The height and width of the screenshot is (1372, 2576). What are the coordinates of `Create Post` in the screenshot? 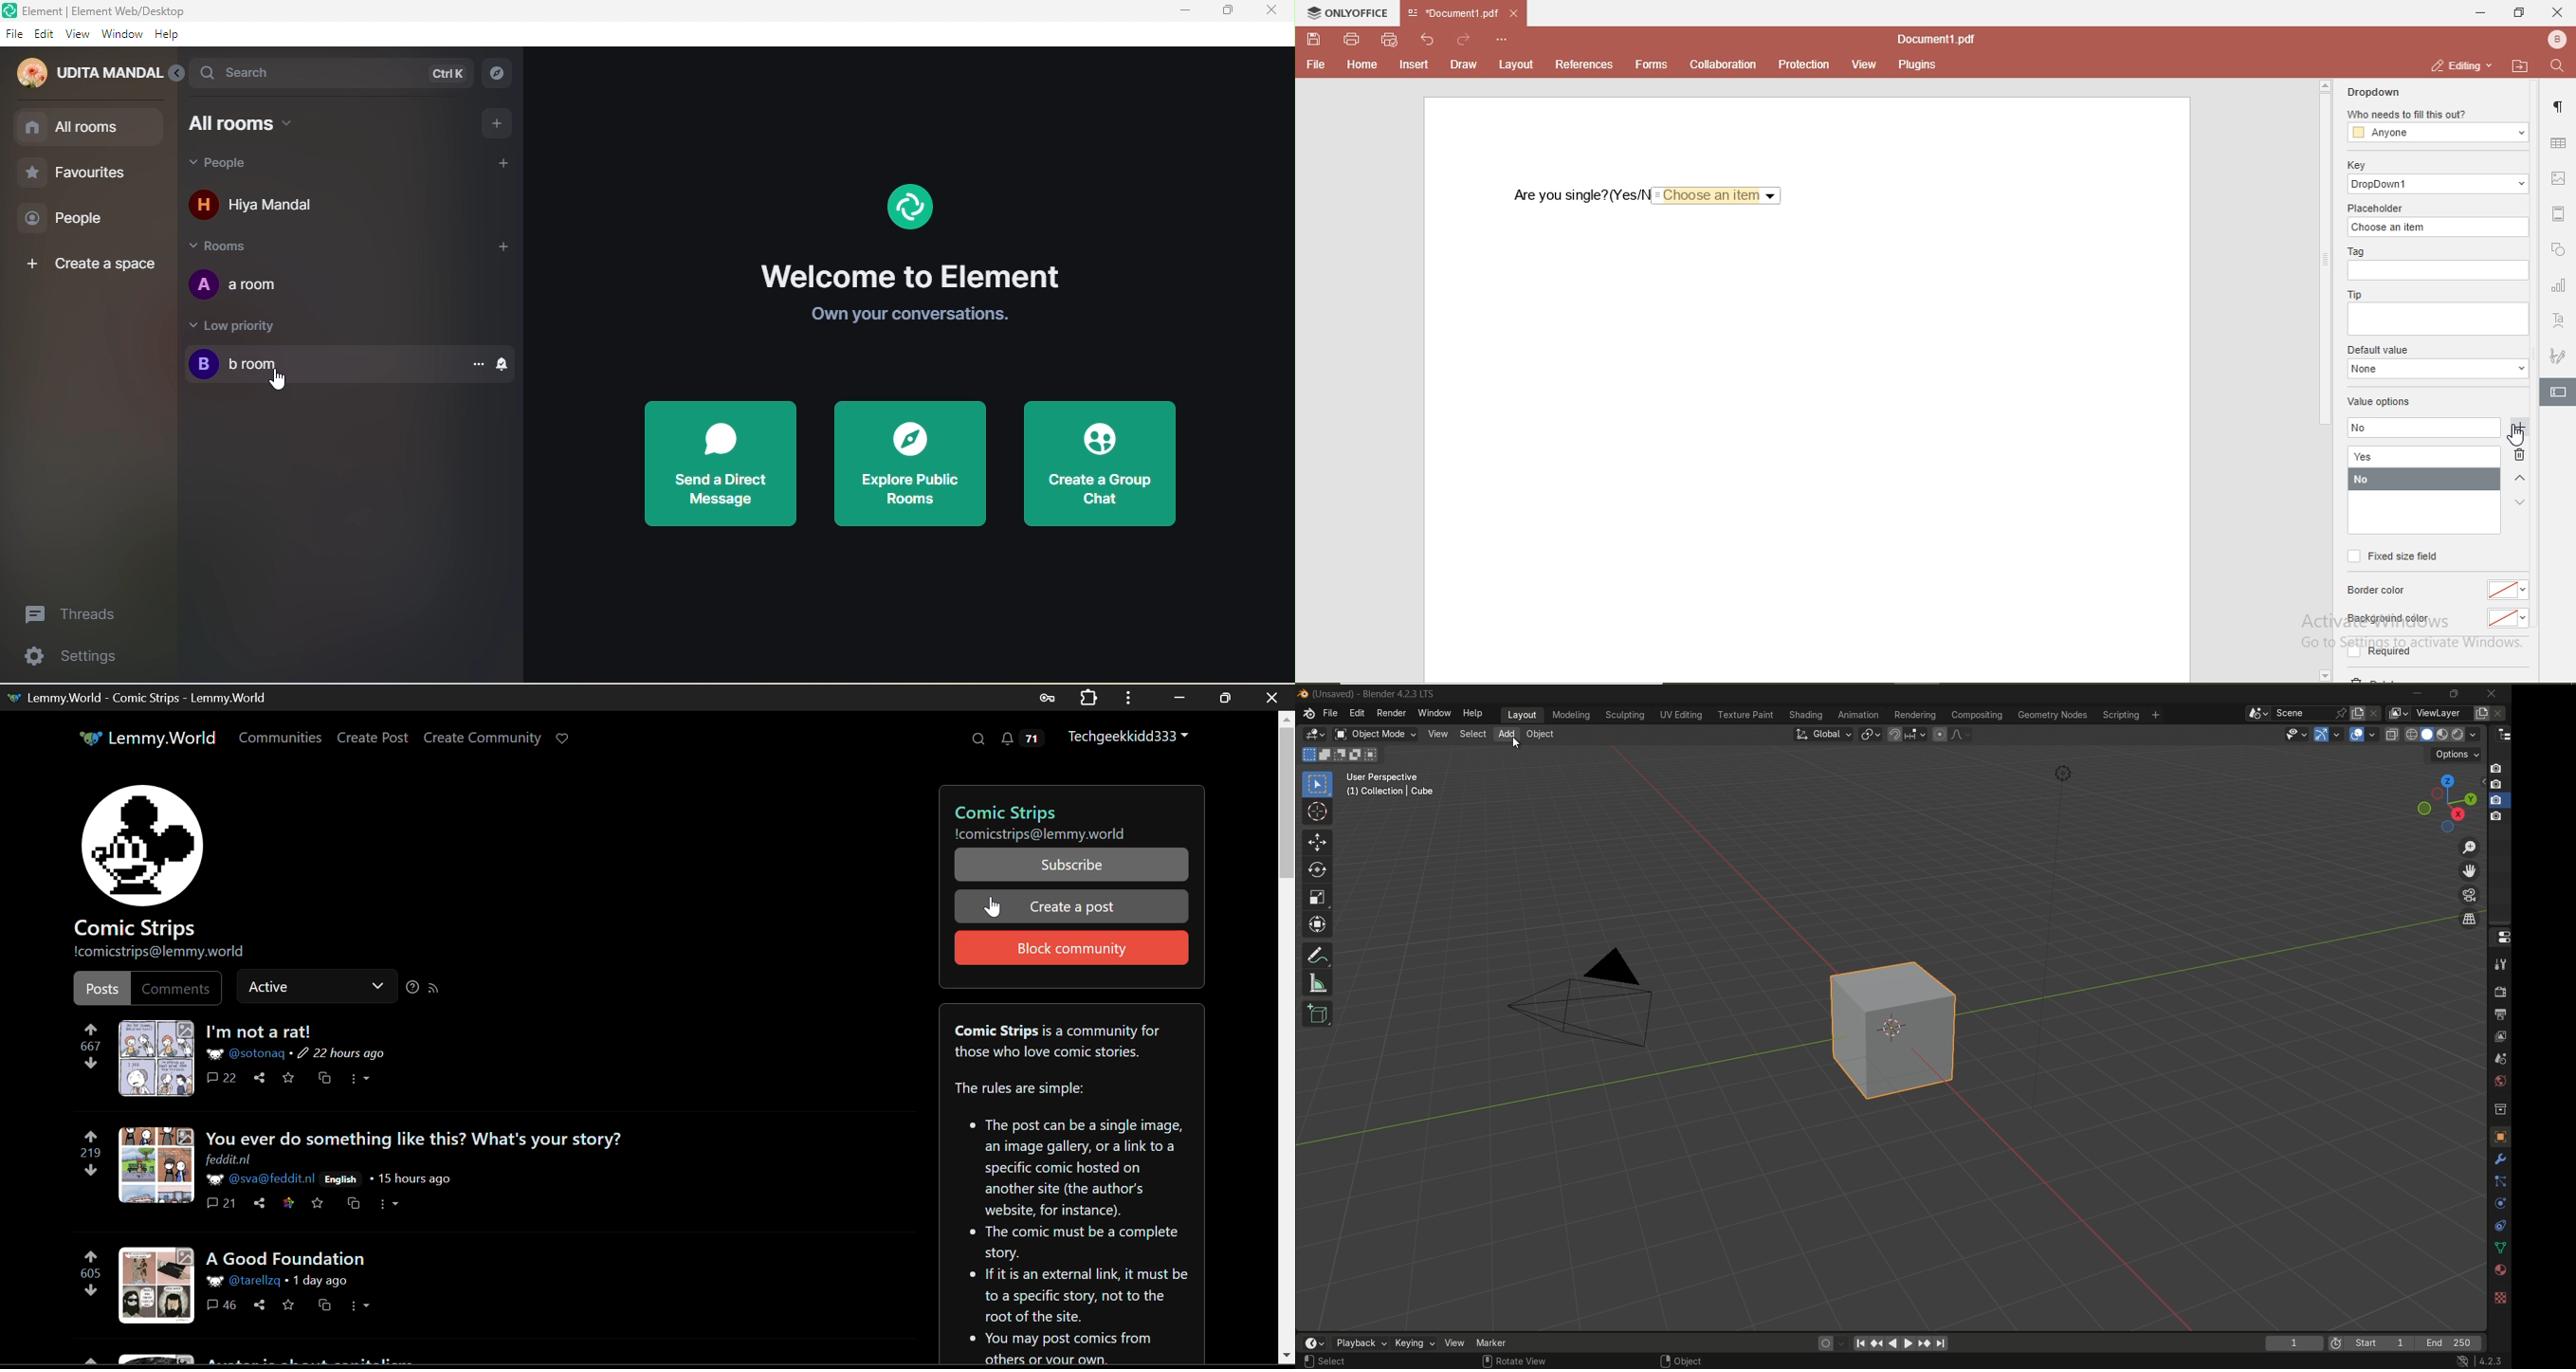 It's located at (372, 738).